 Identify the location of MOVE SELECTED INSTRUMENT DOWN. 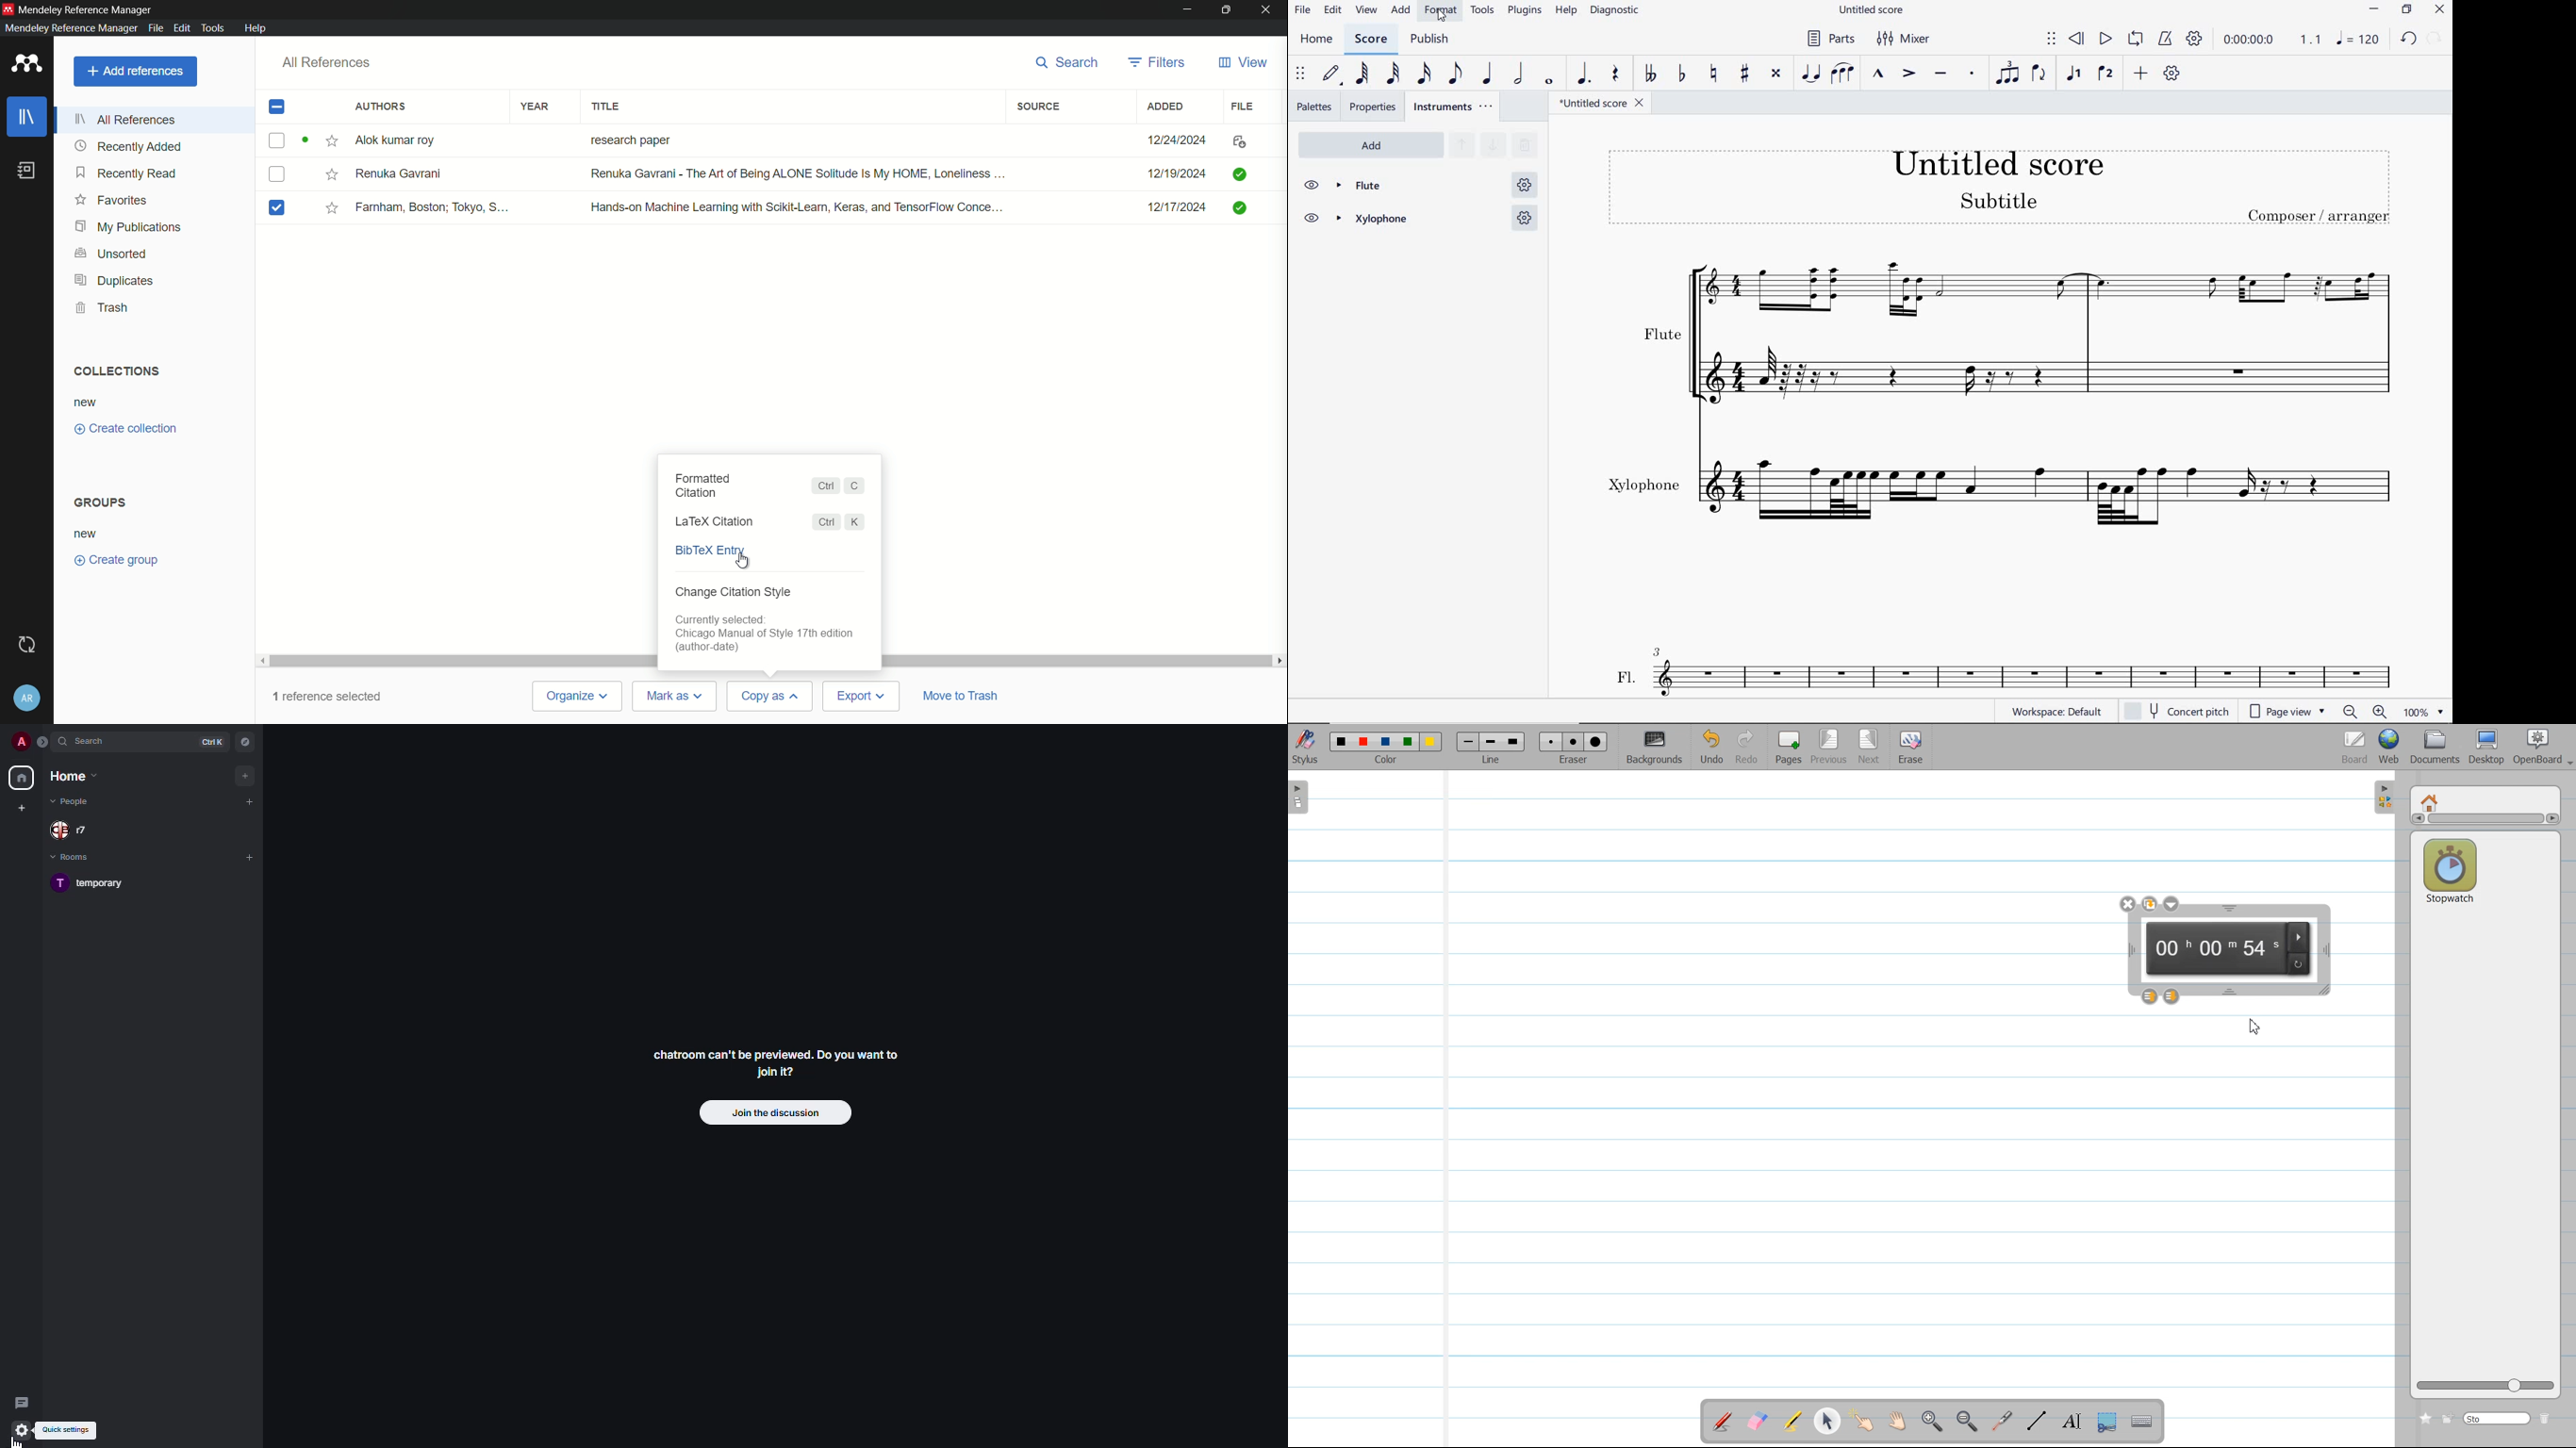
(1492, 146).